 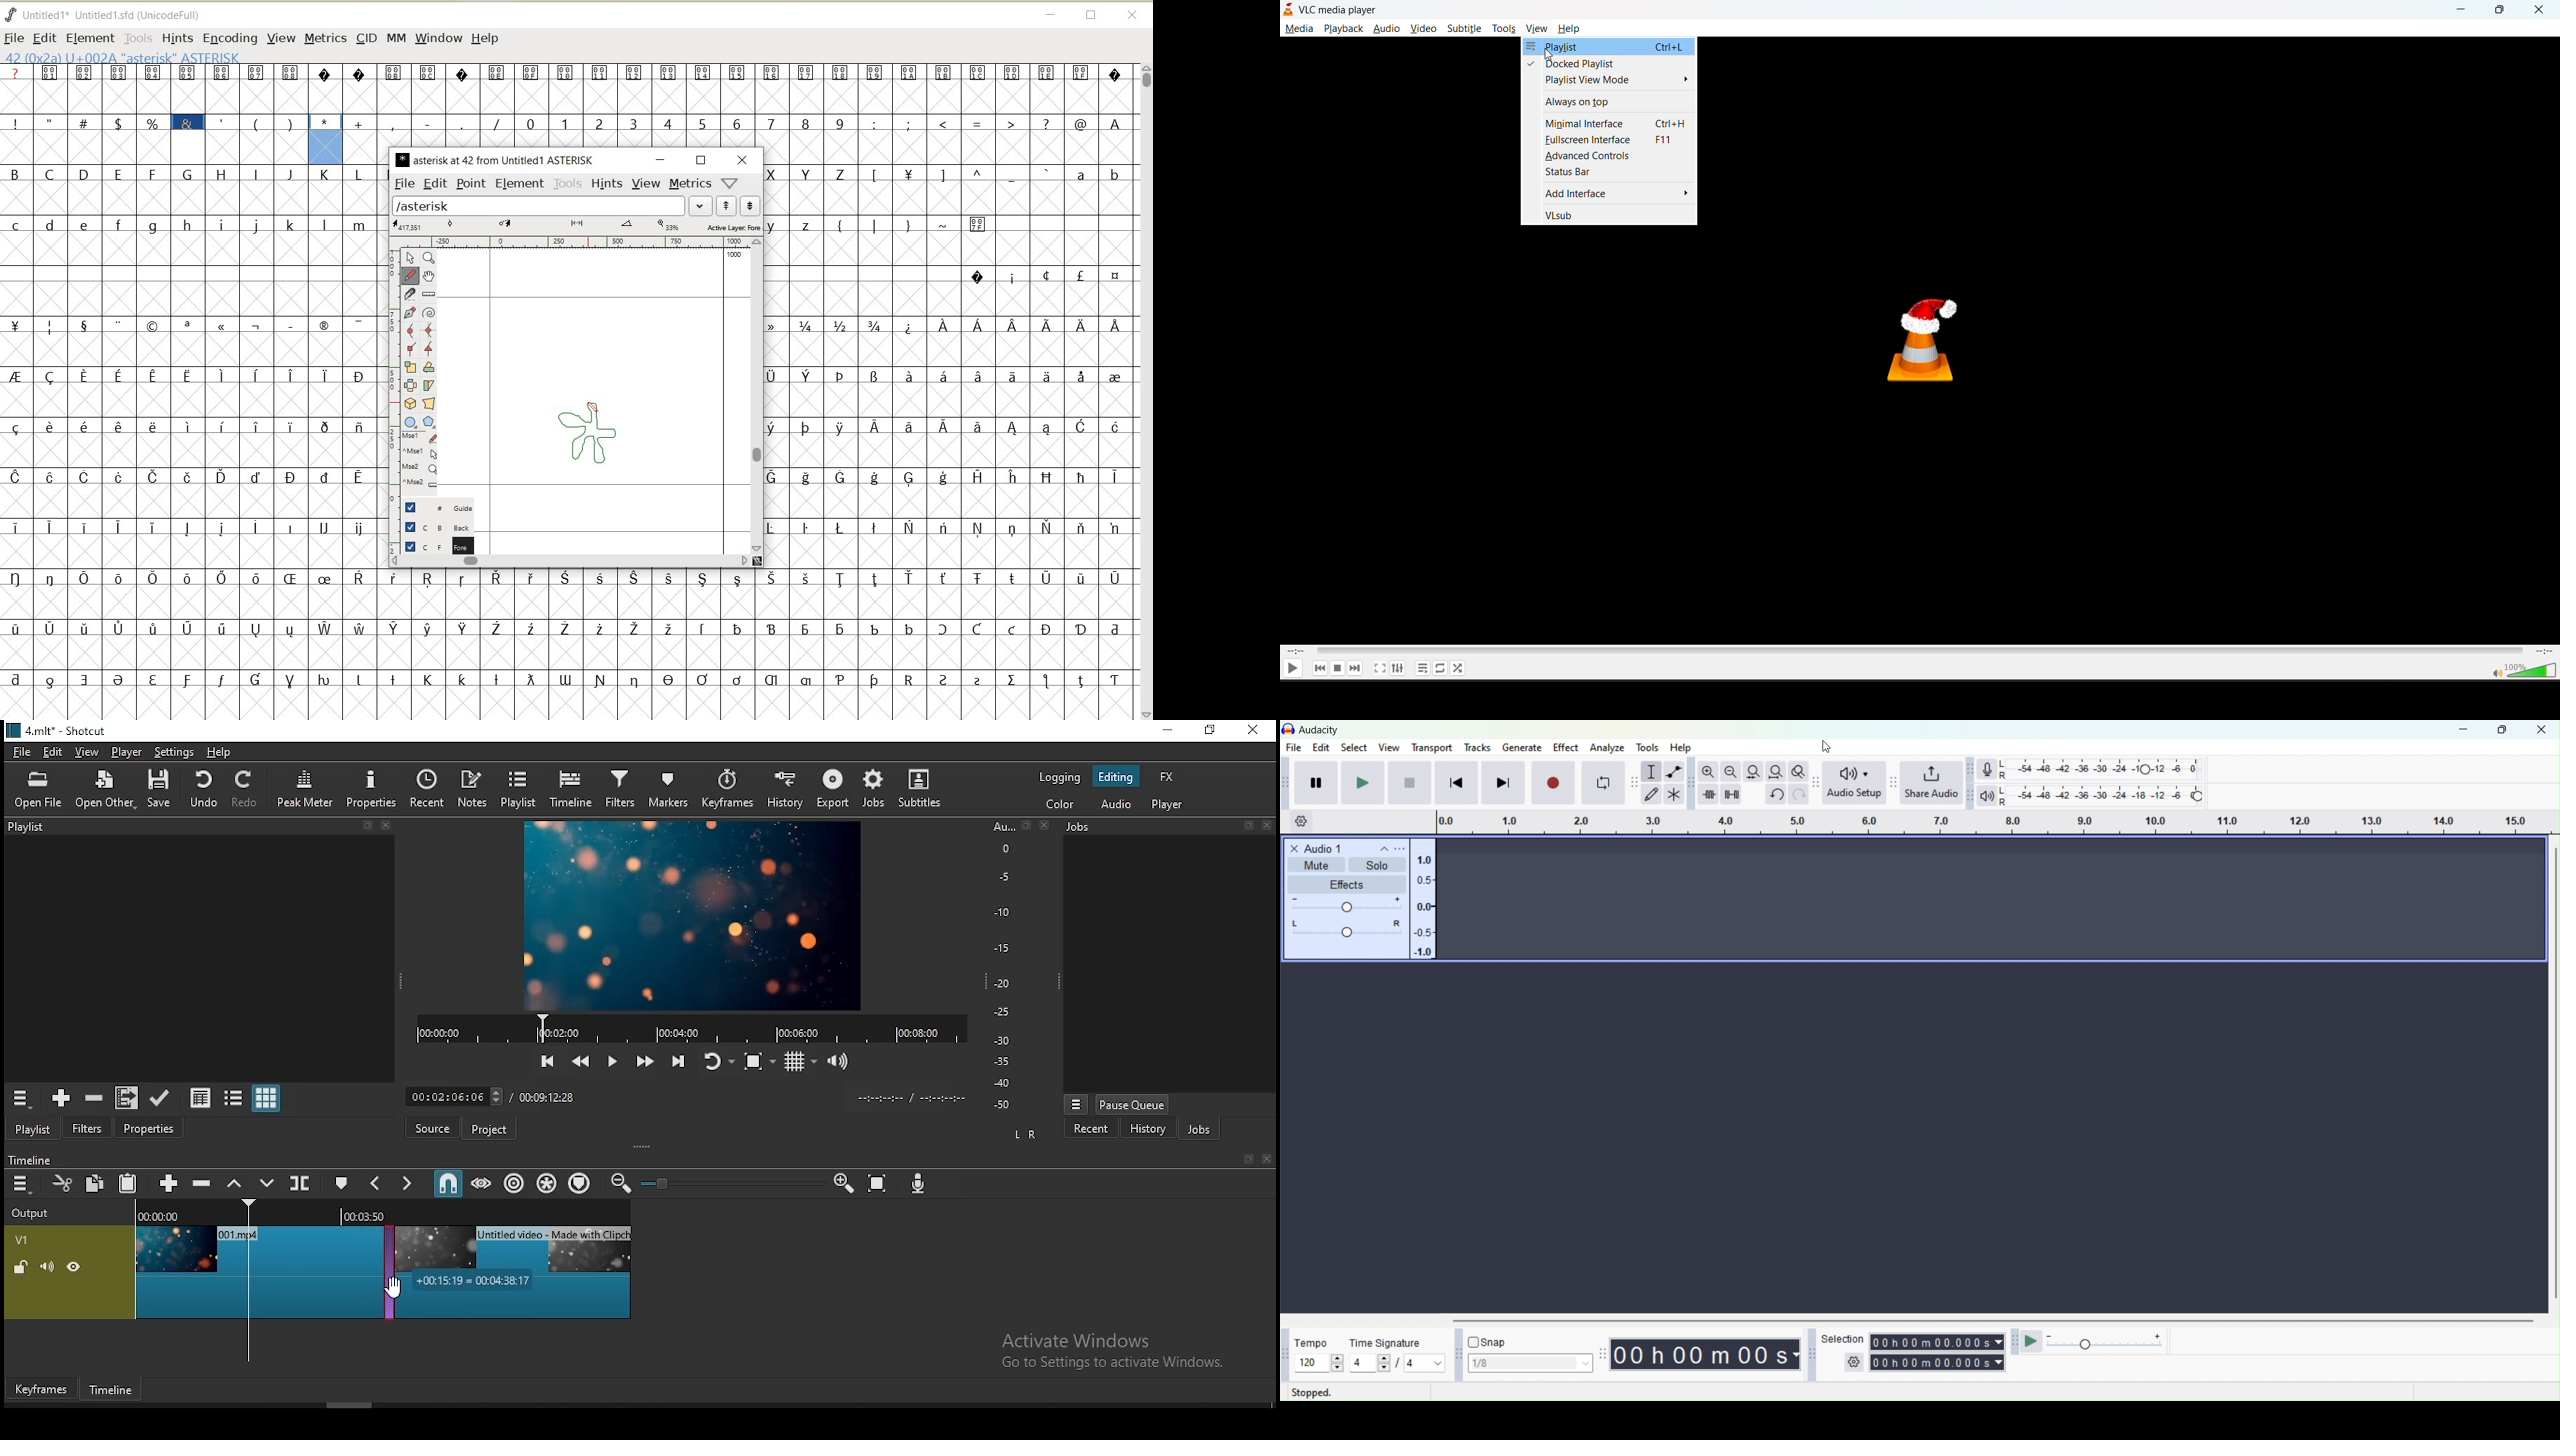 What do you see at coordinates (232, 1184) in the screenshot?
I see `lift` at bounding box center [232, 1184].